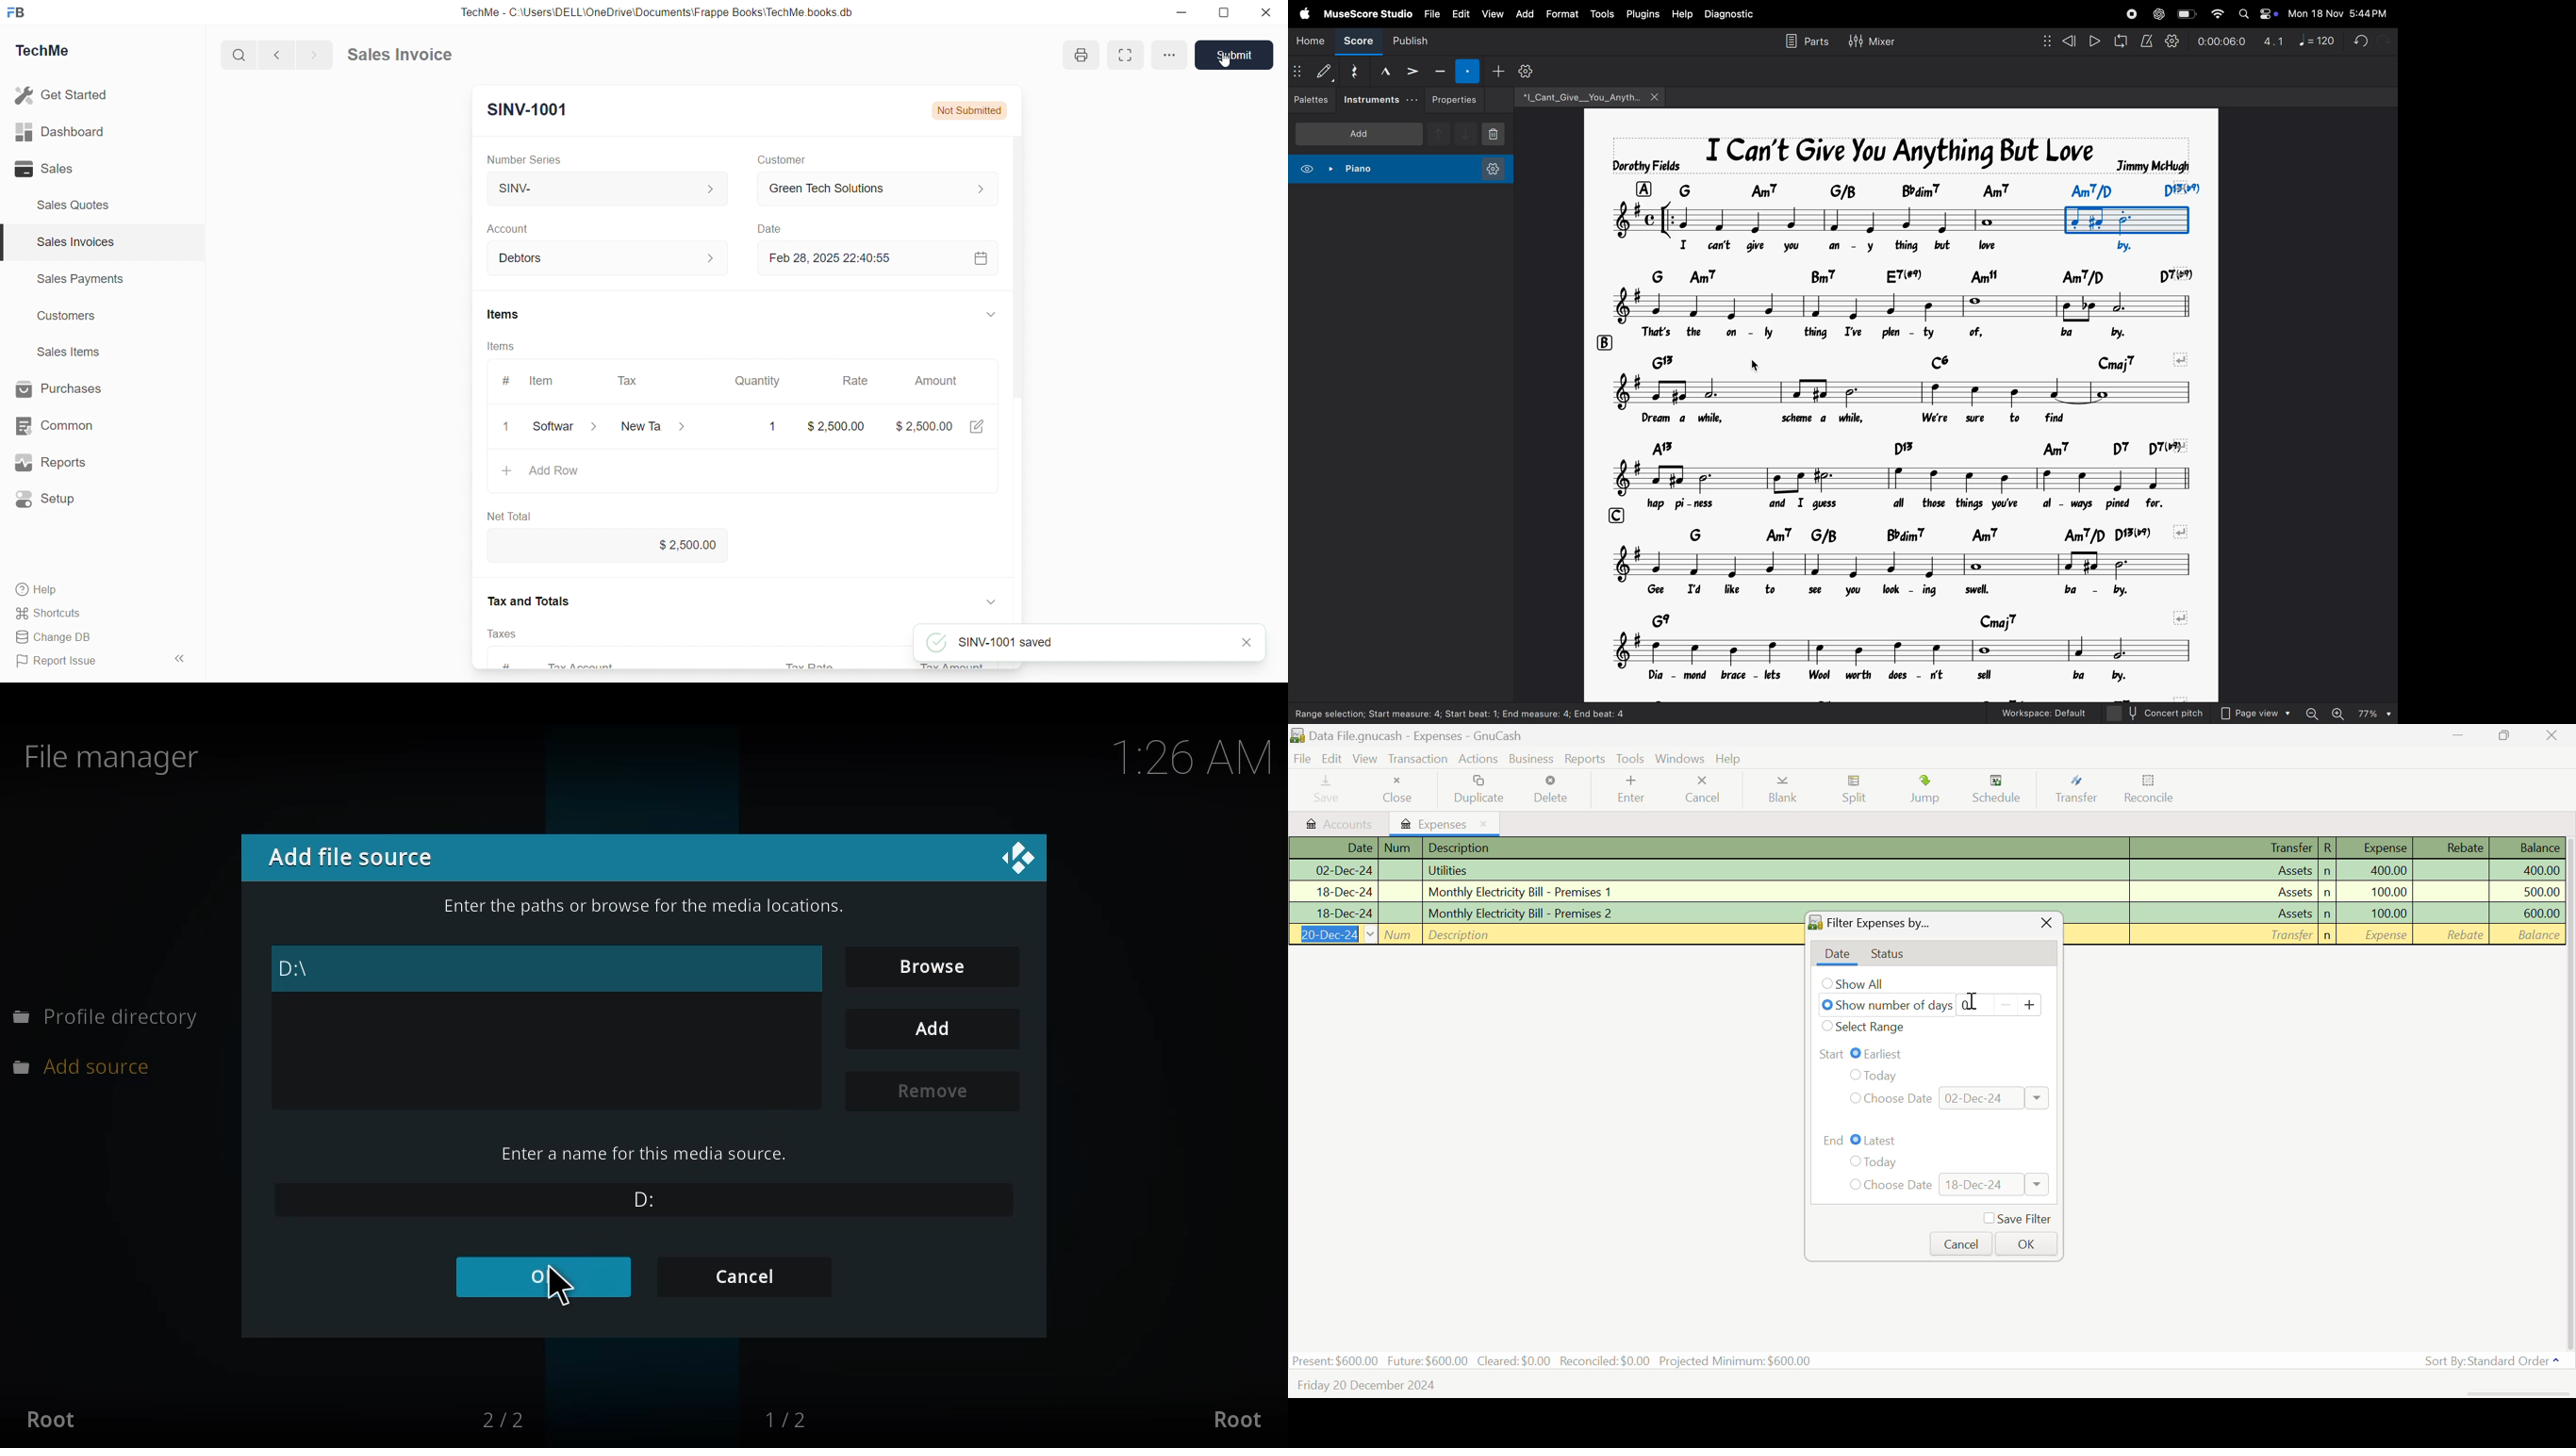  Describe the element at coordinates (1949, 1185) in the screenshot. I see `Choose Date: 18-Dec-24` at that location.